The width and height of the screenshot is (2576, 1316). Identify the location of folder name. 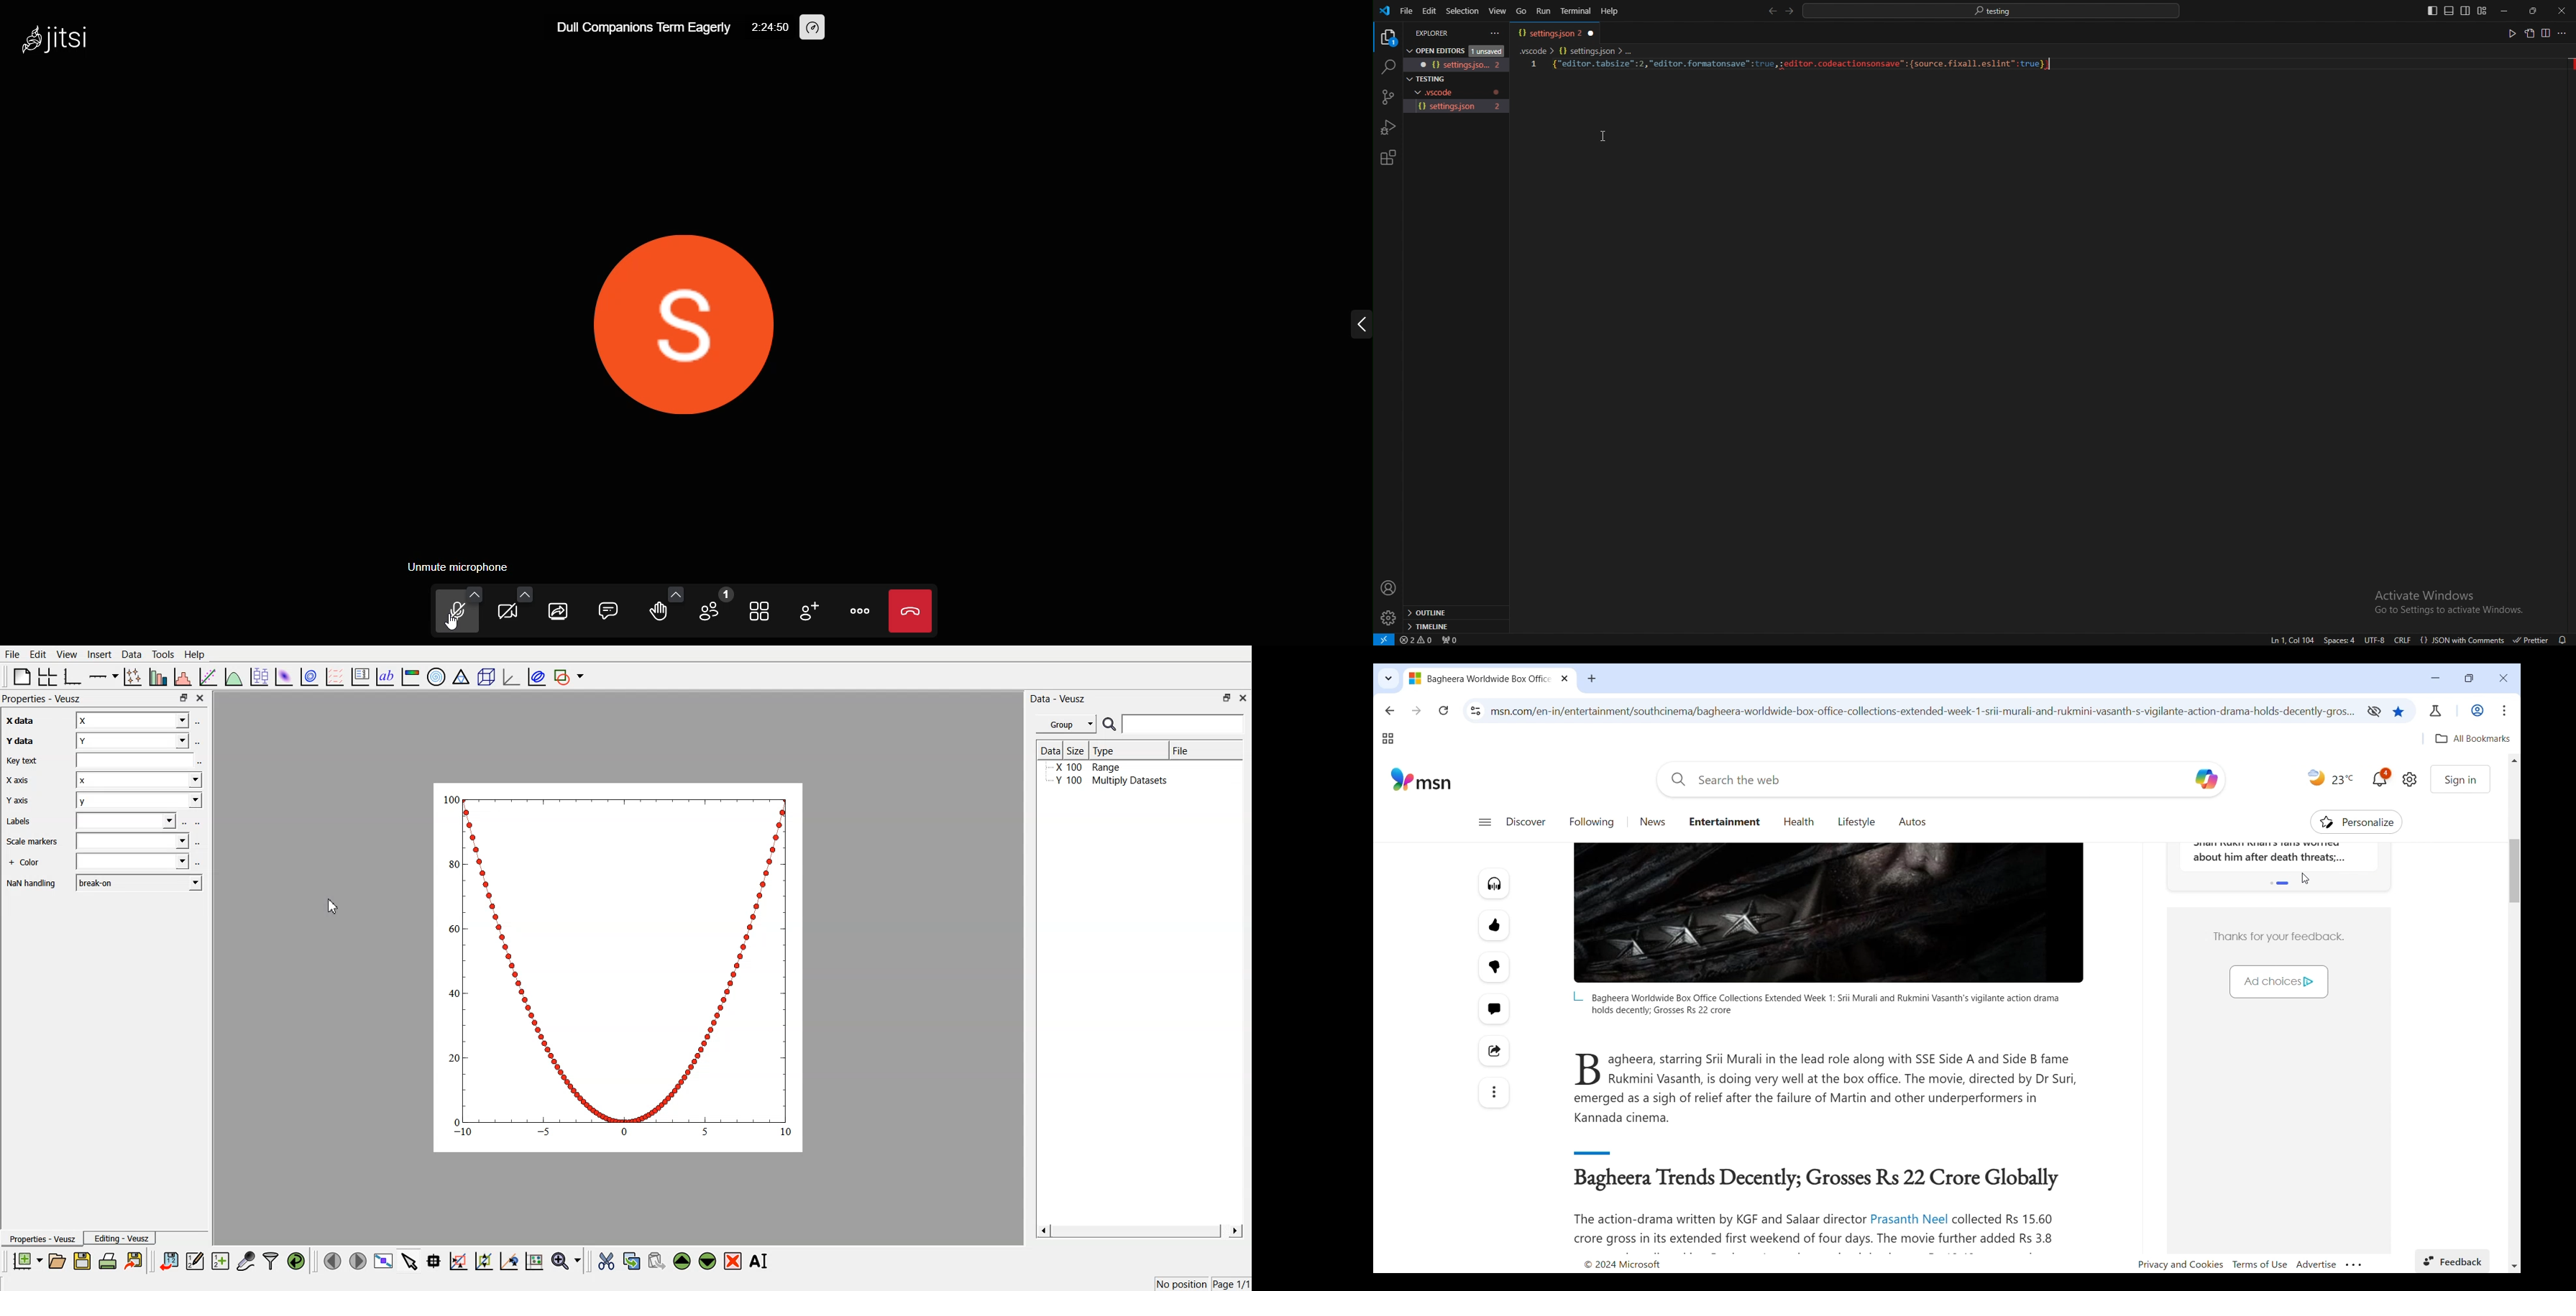
(1429, 80).